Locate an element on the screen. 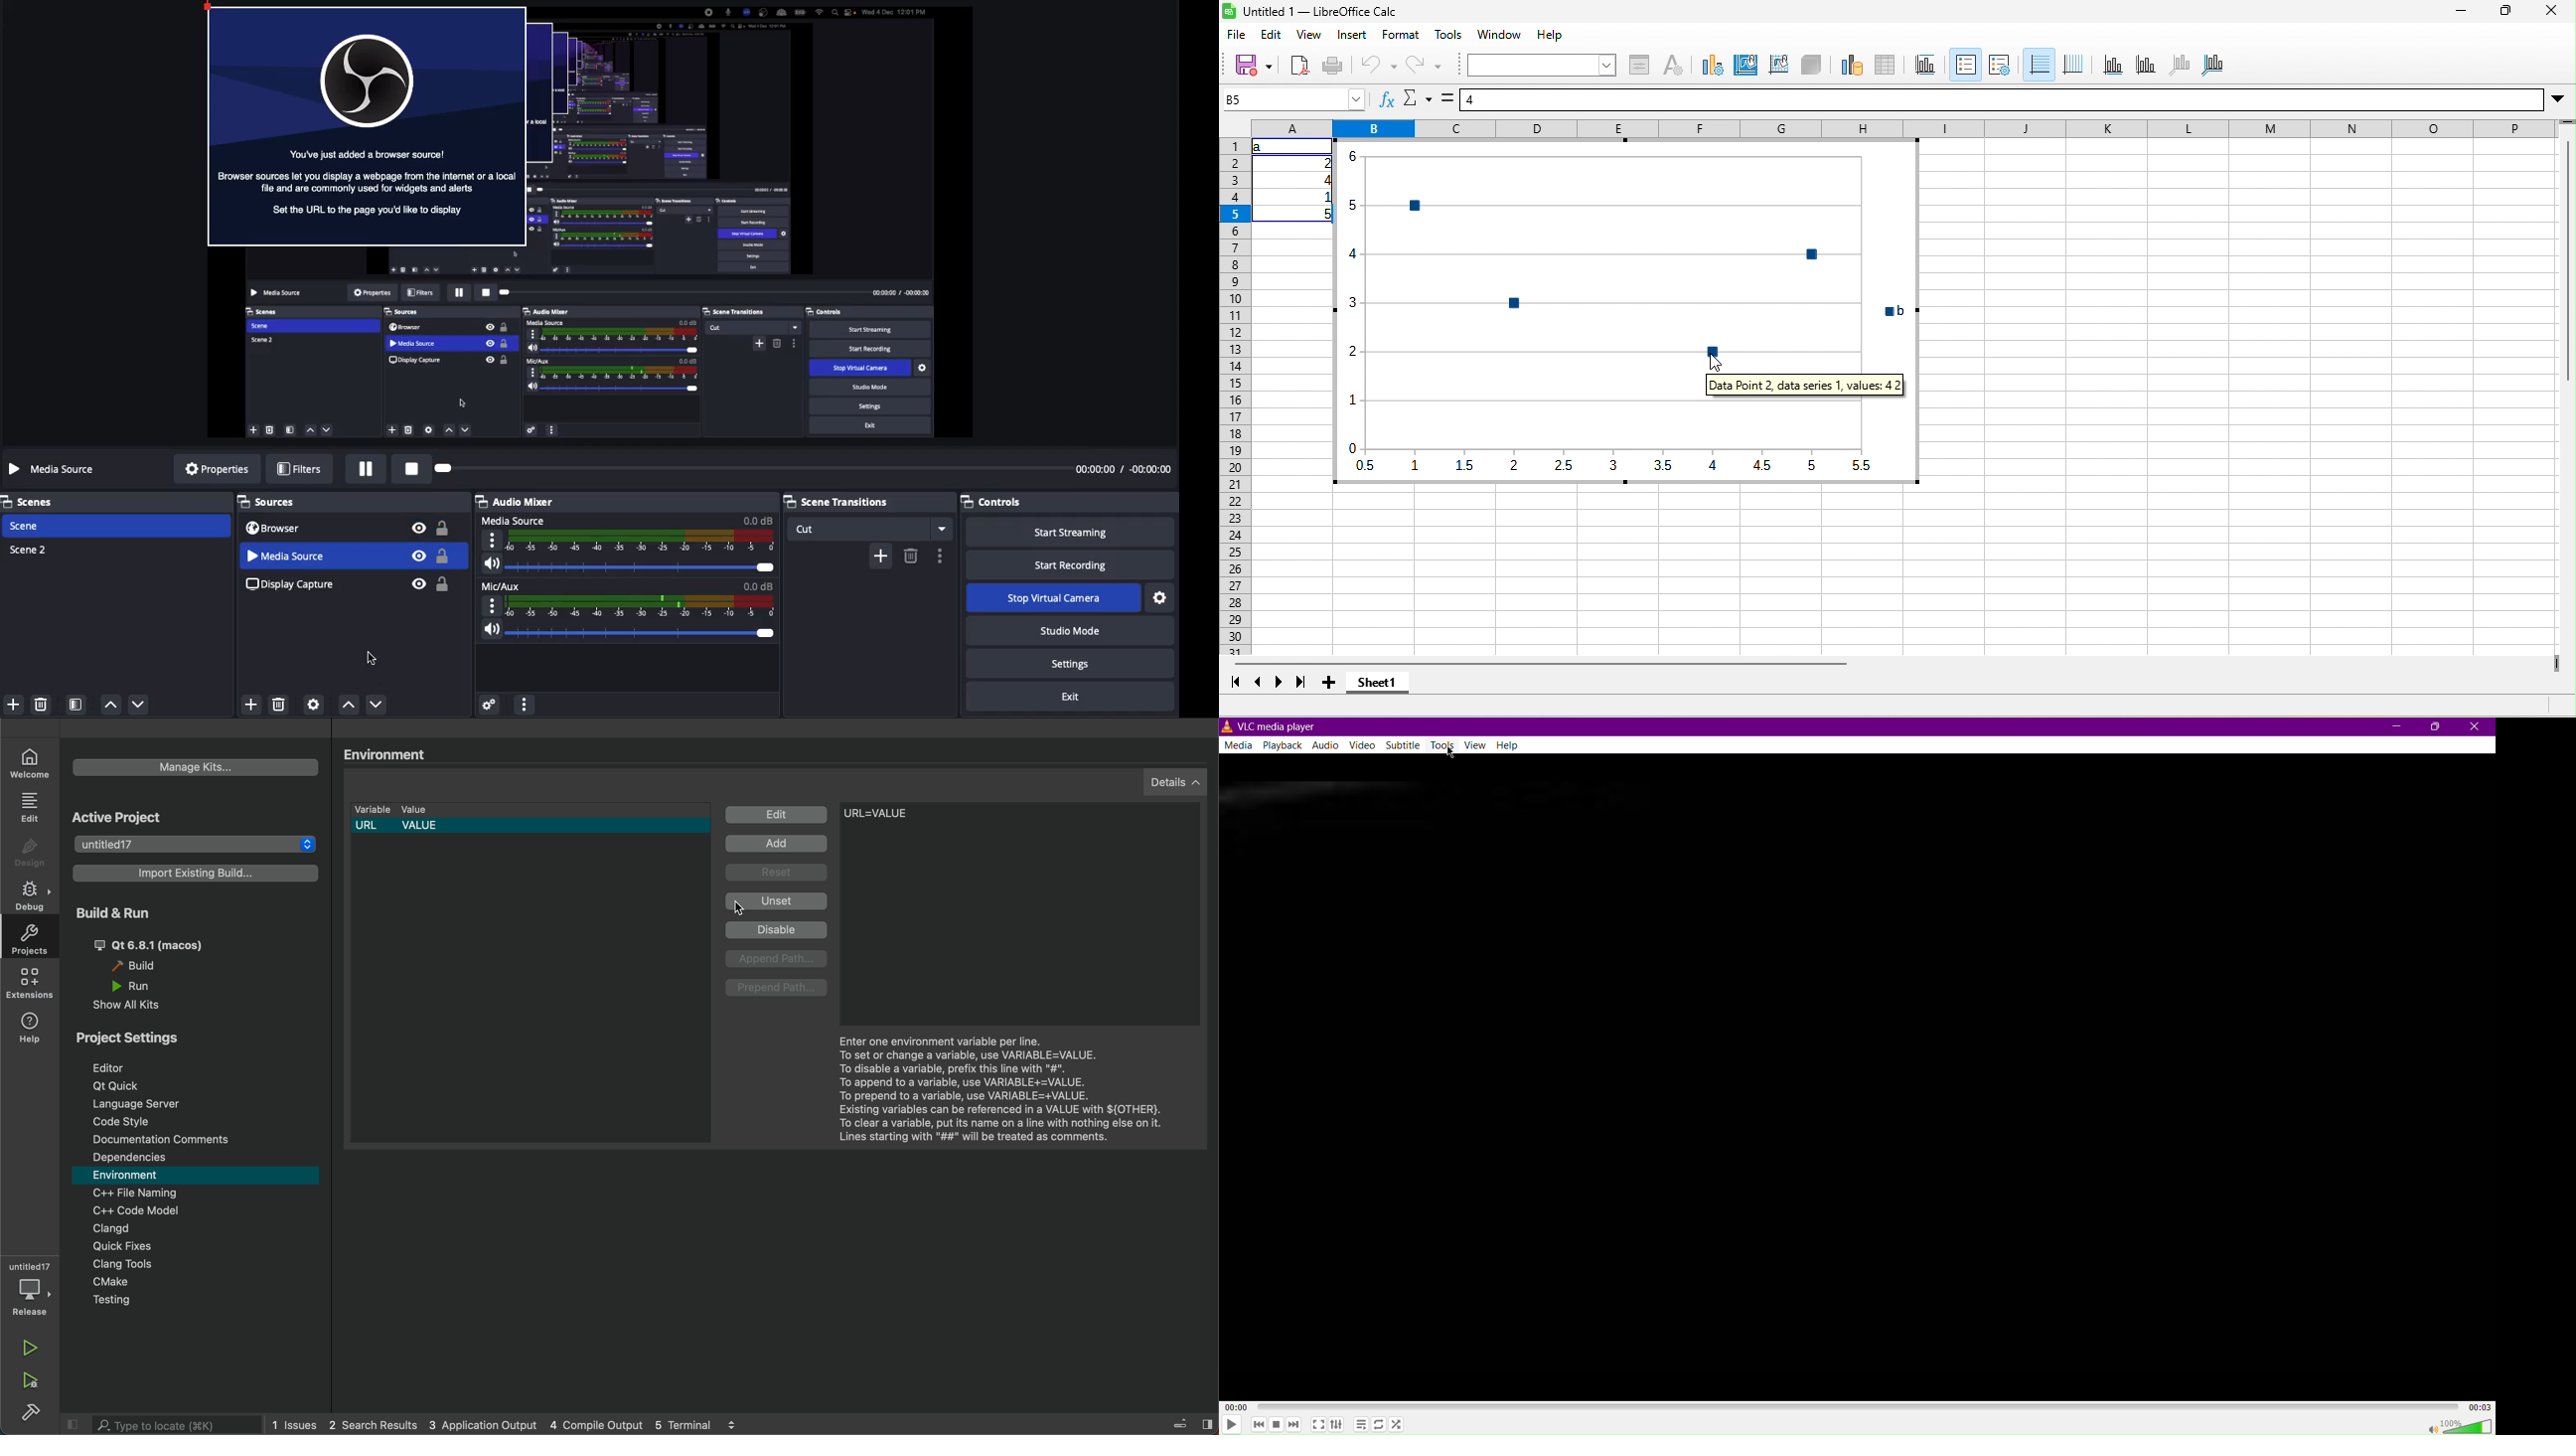 This screenshot has width=2576, height=1456. timeline is located at coordinates (1858, 1406).